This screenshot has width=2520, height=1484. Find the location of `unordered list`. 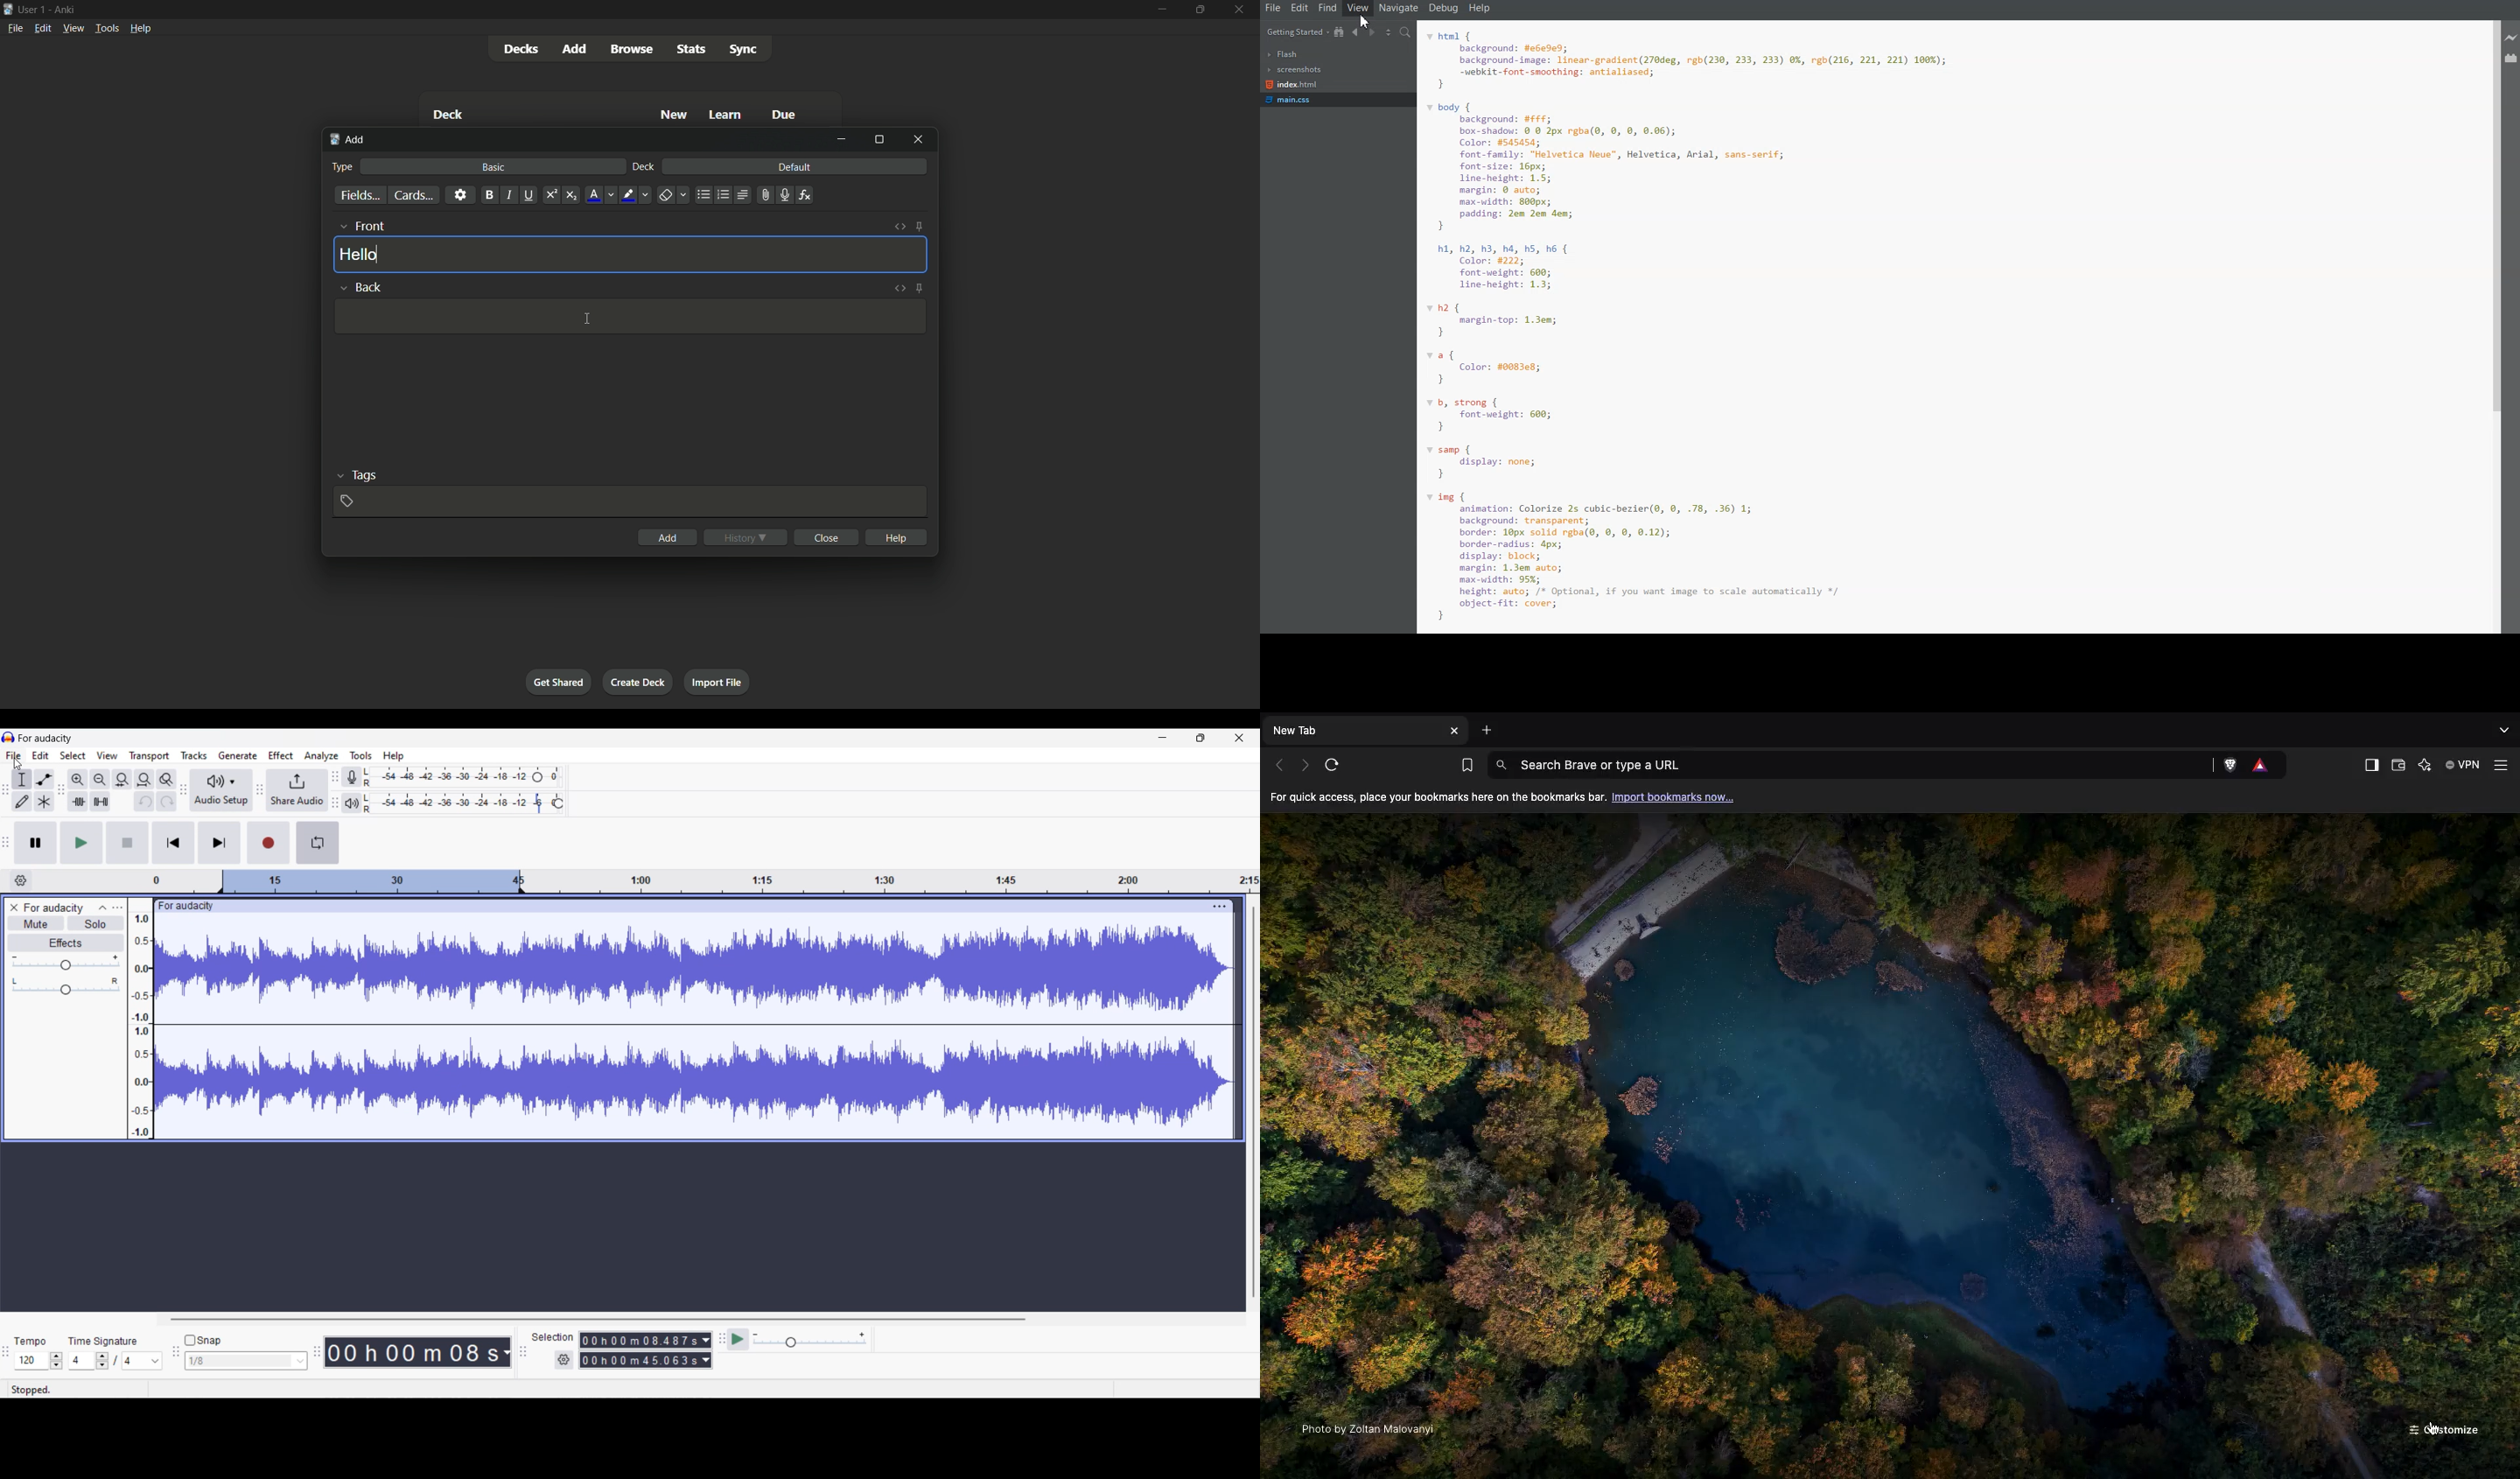

unordered list is located at coordinates (704, 196).